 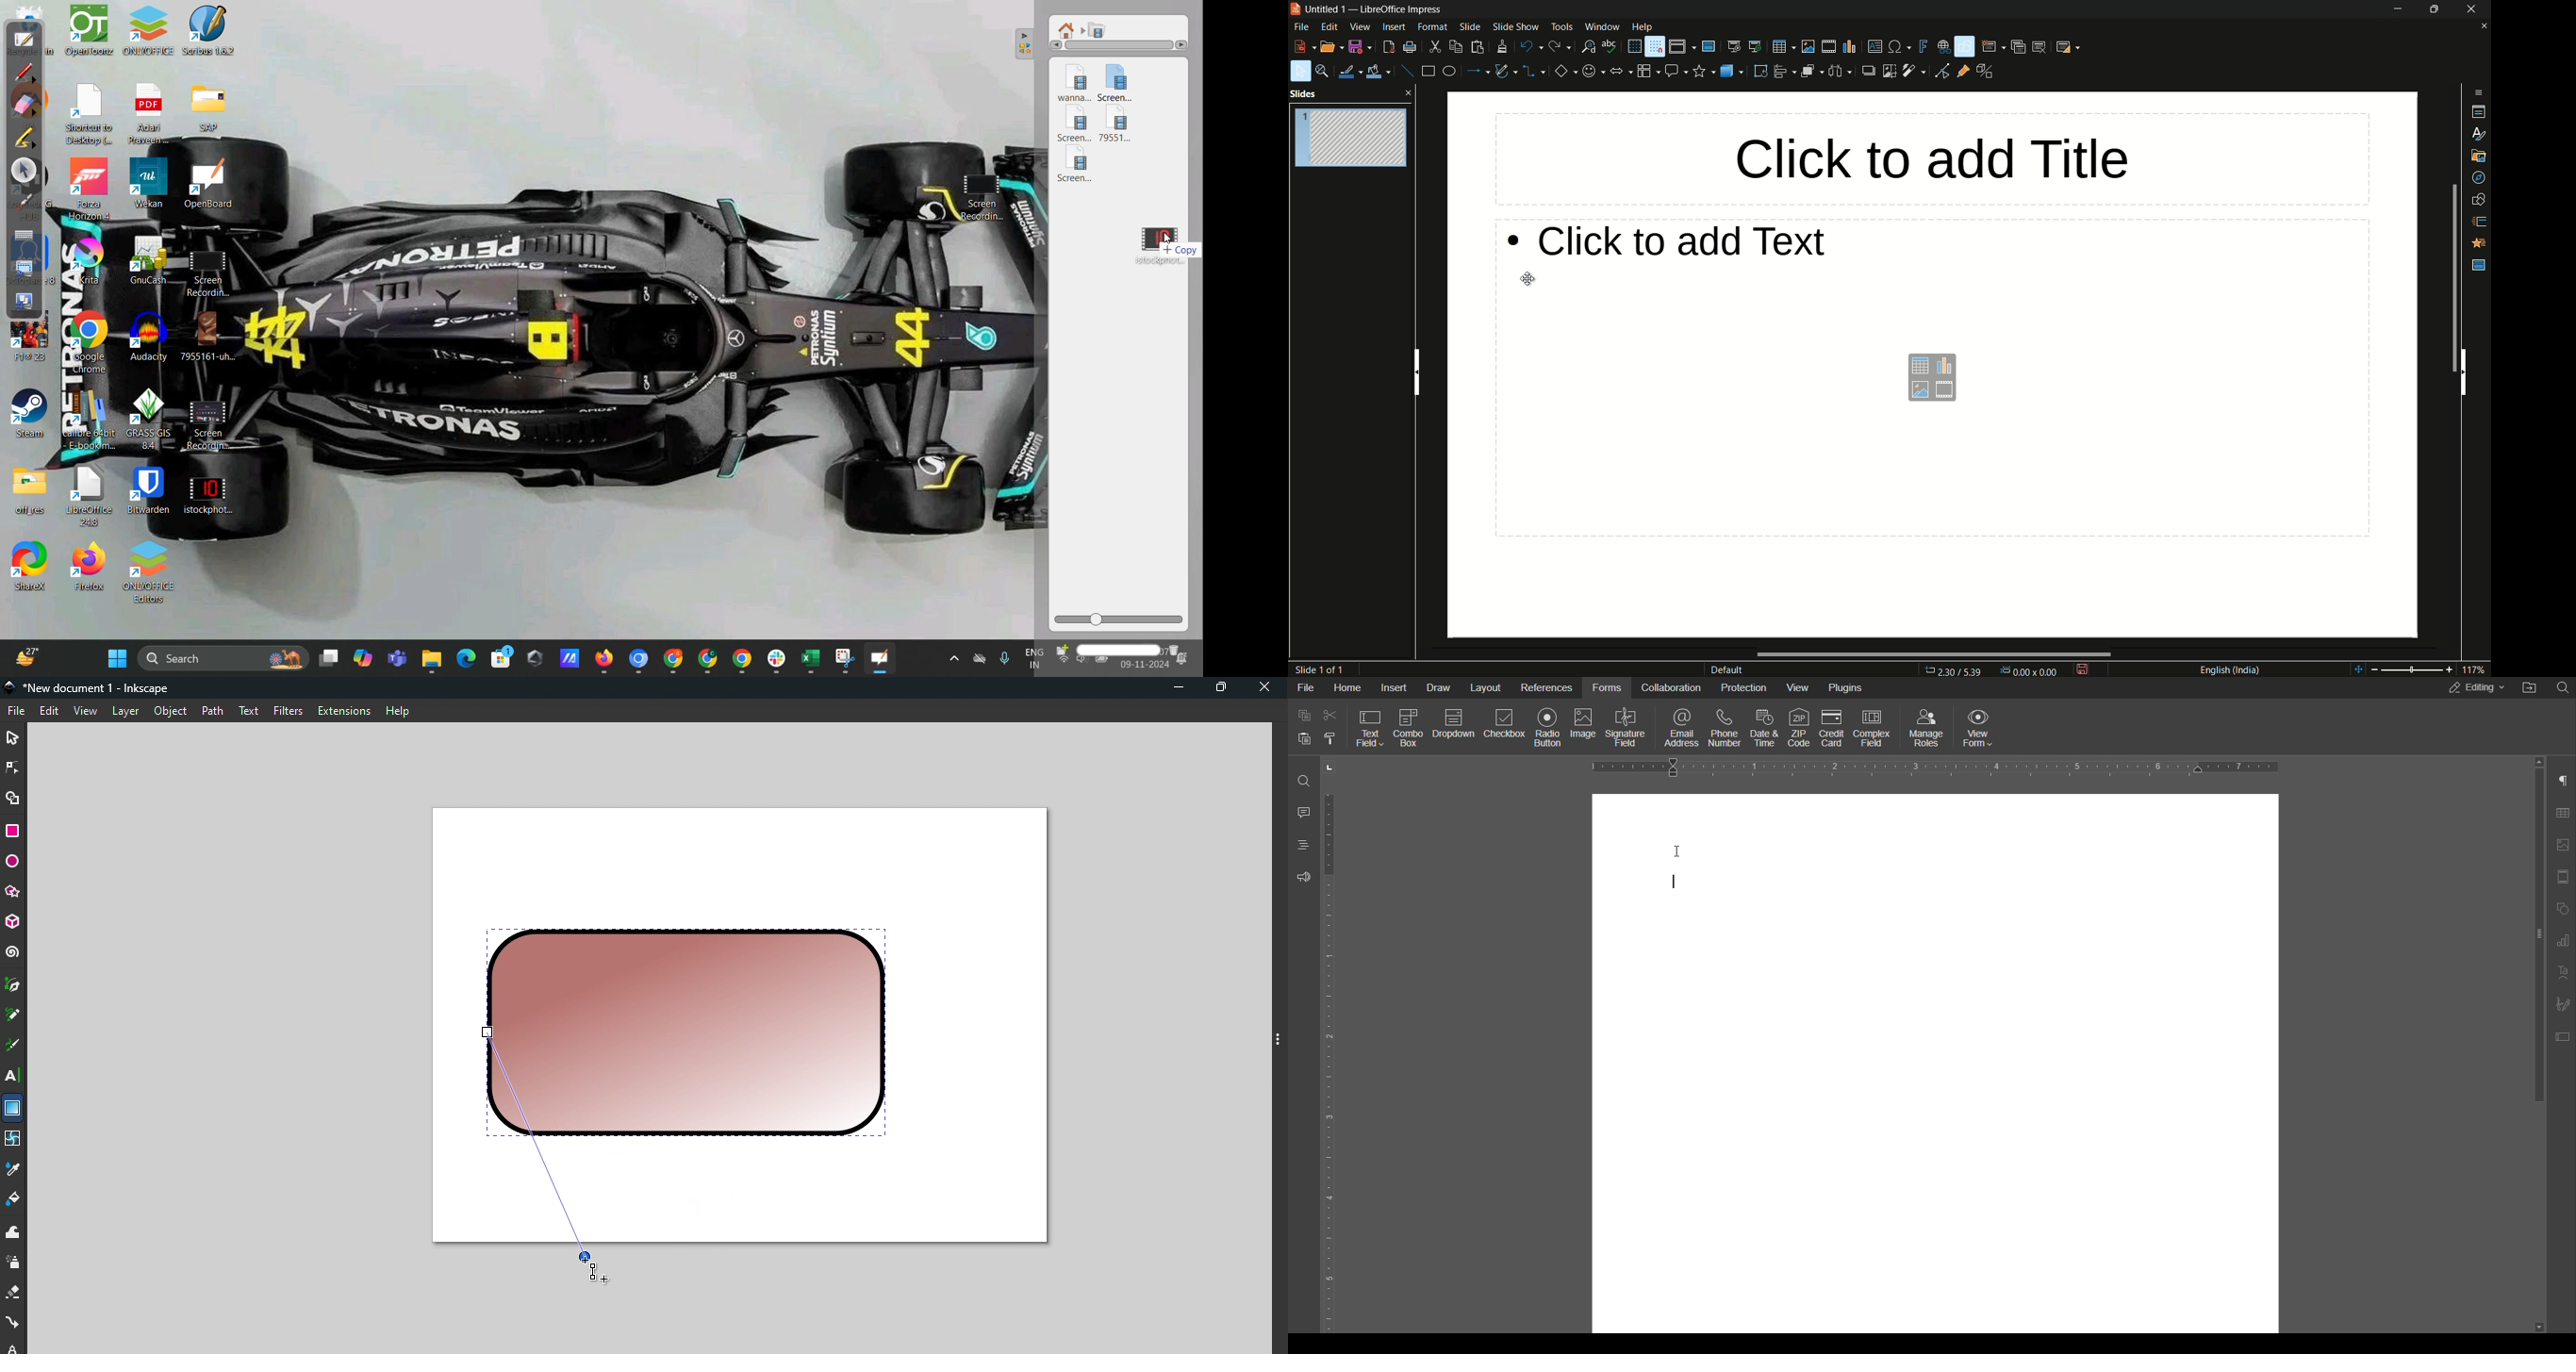 What do you see at coordinates (170, 711) in the screenshot?
I see `Object` at bounding box center [170, 711].